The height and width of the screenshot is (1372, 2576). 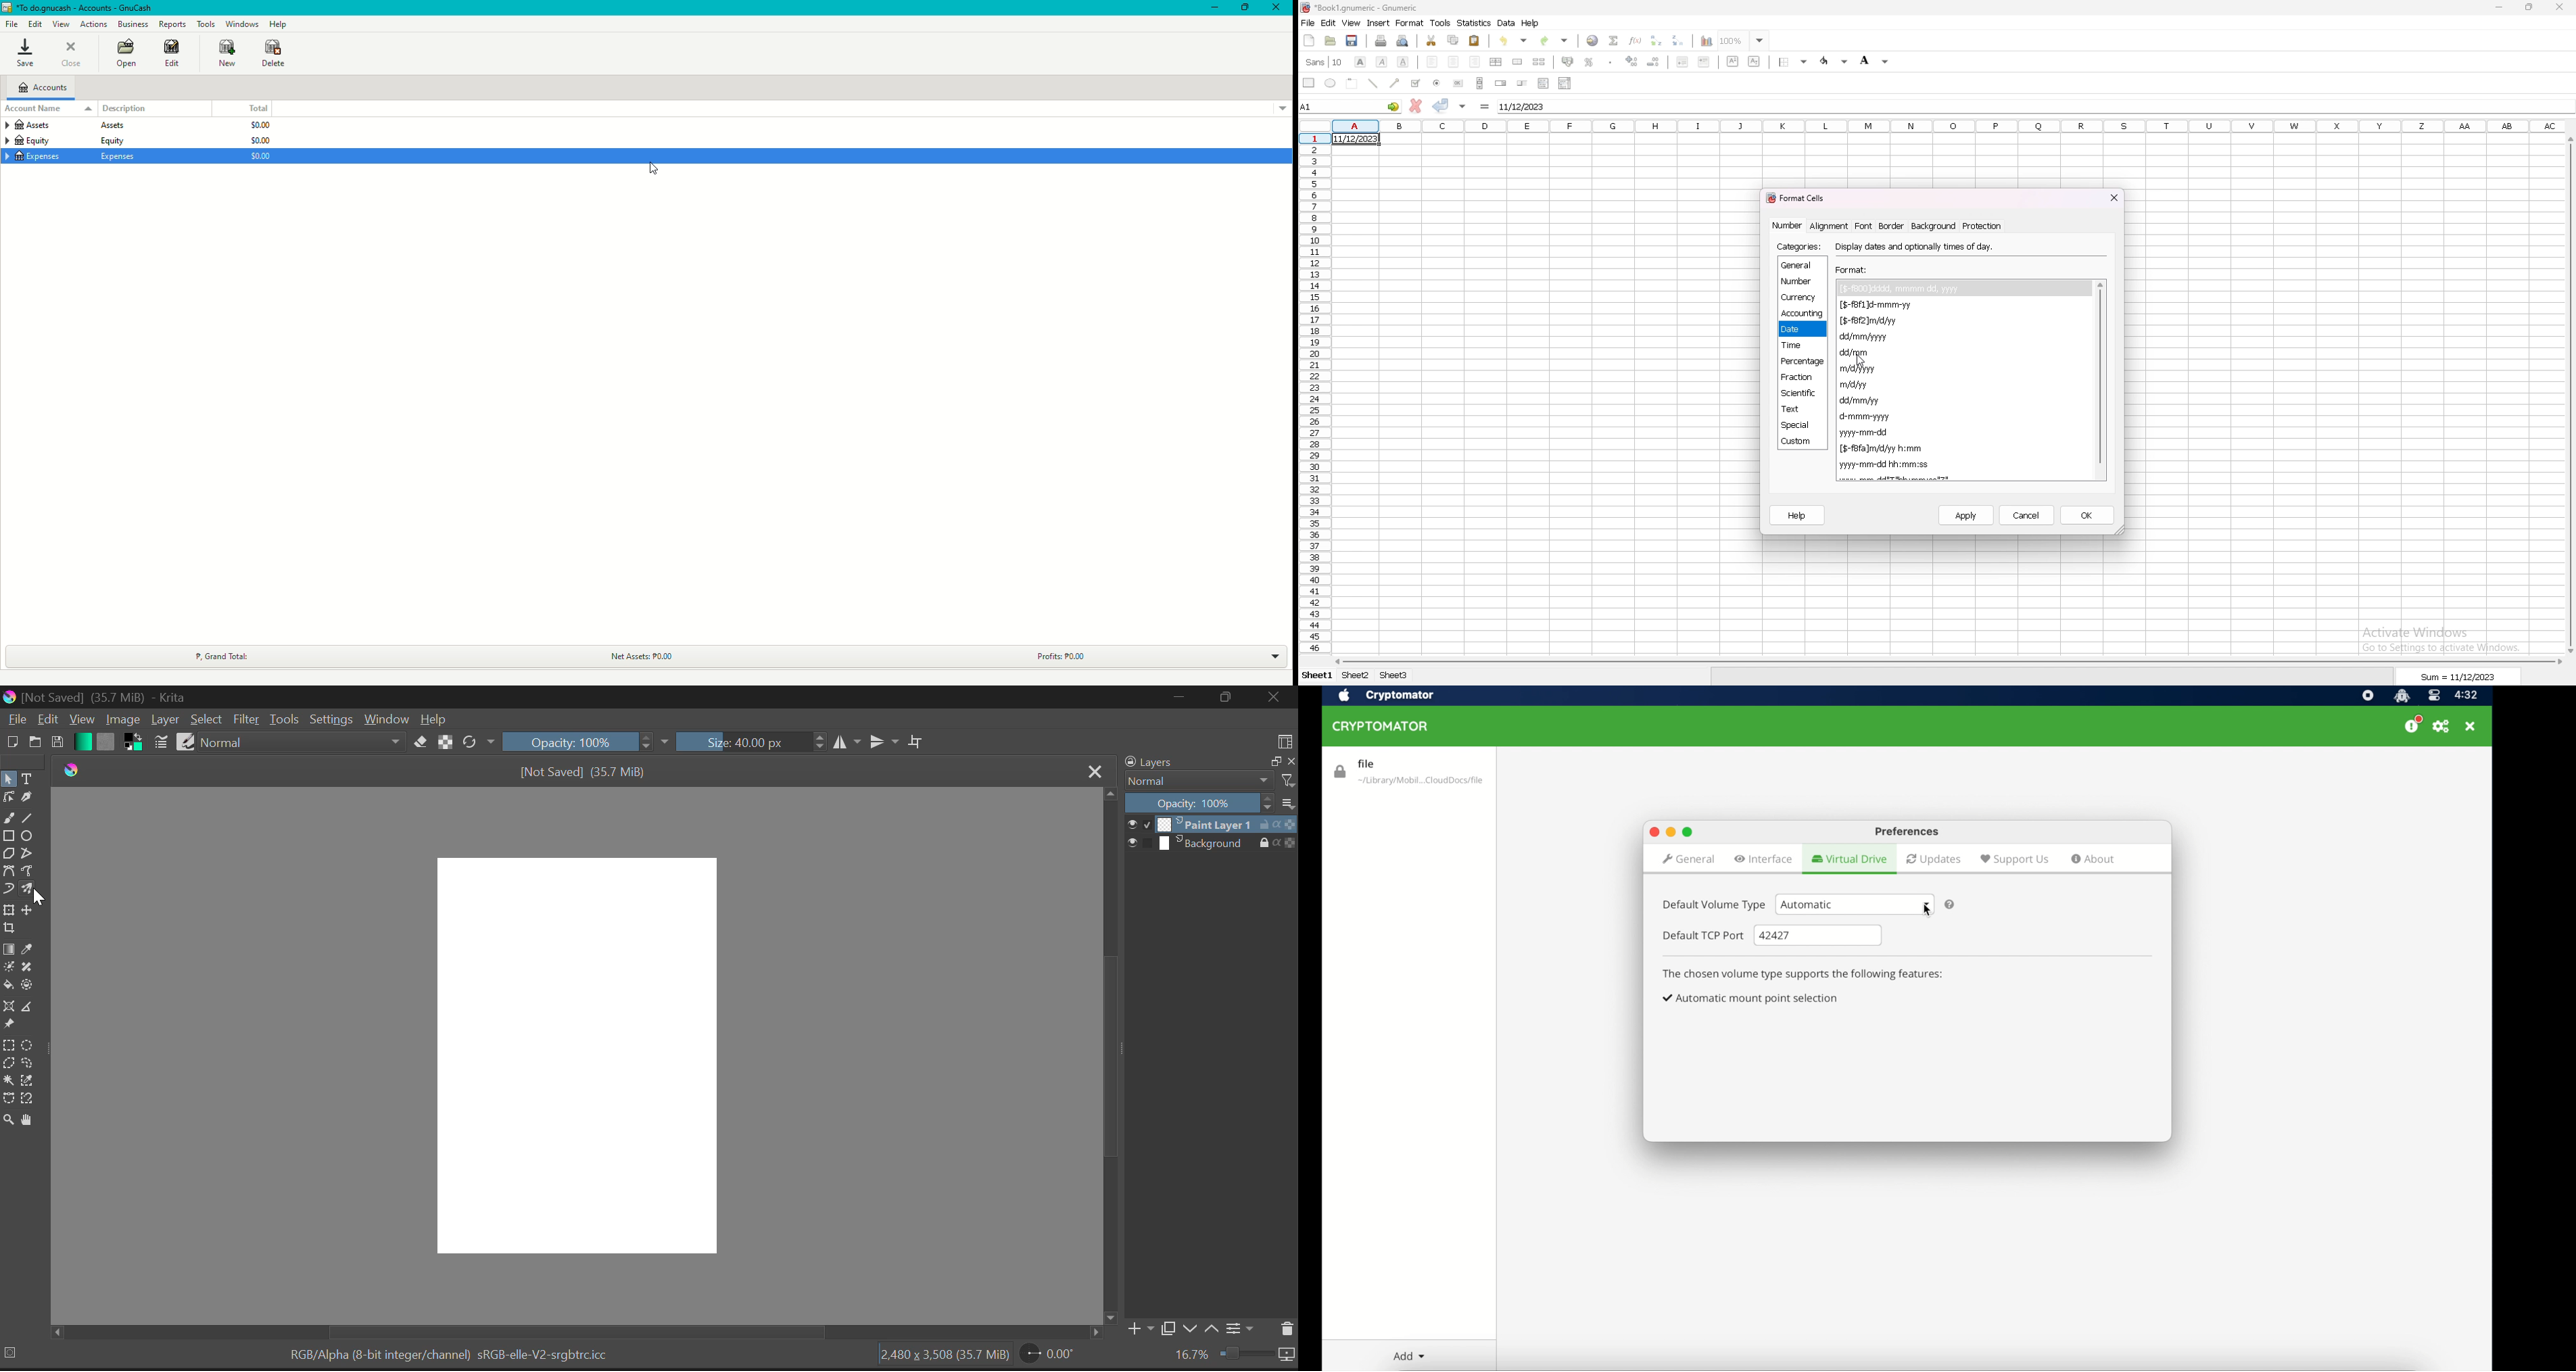 I want to click on Save, so click(x=26, y=53).